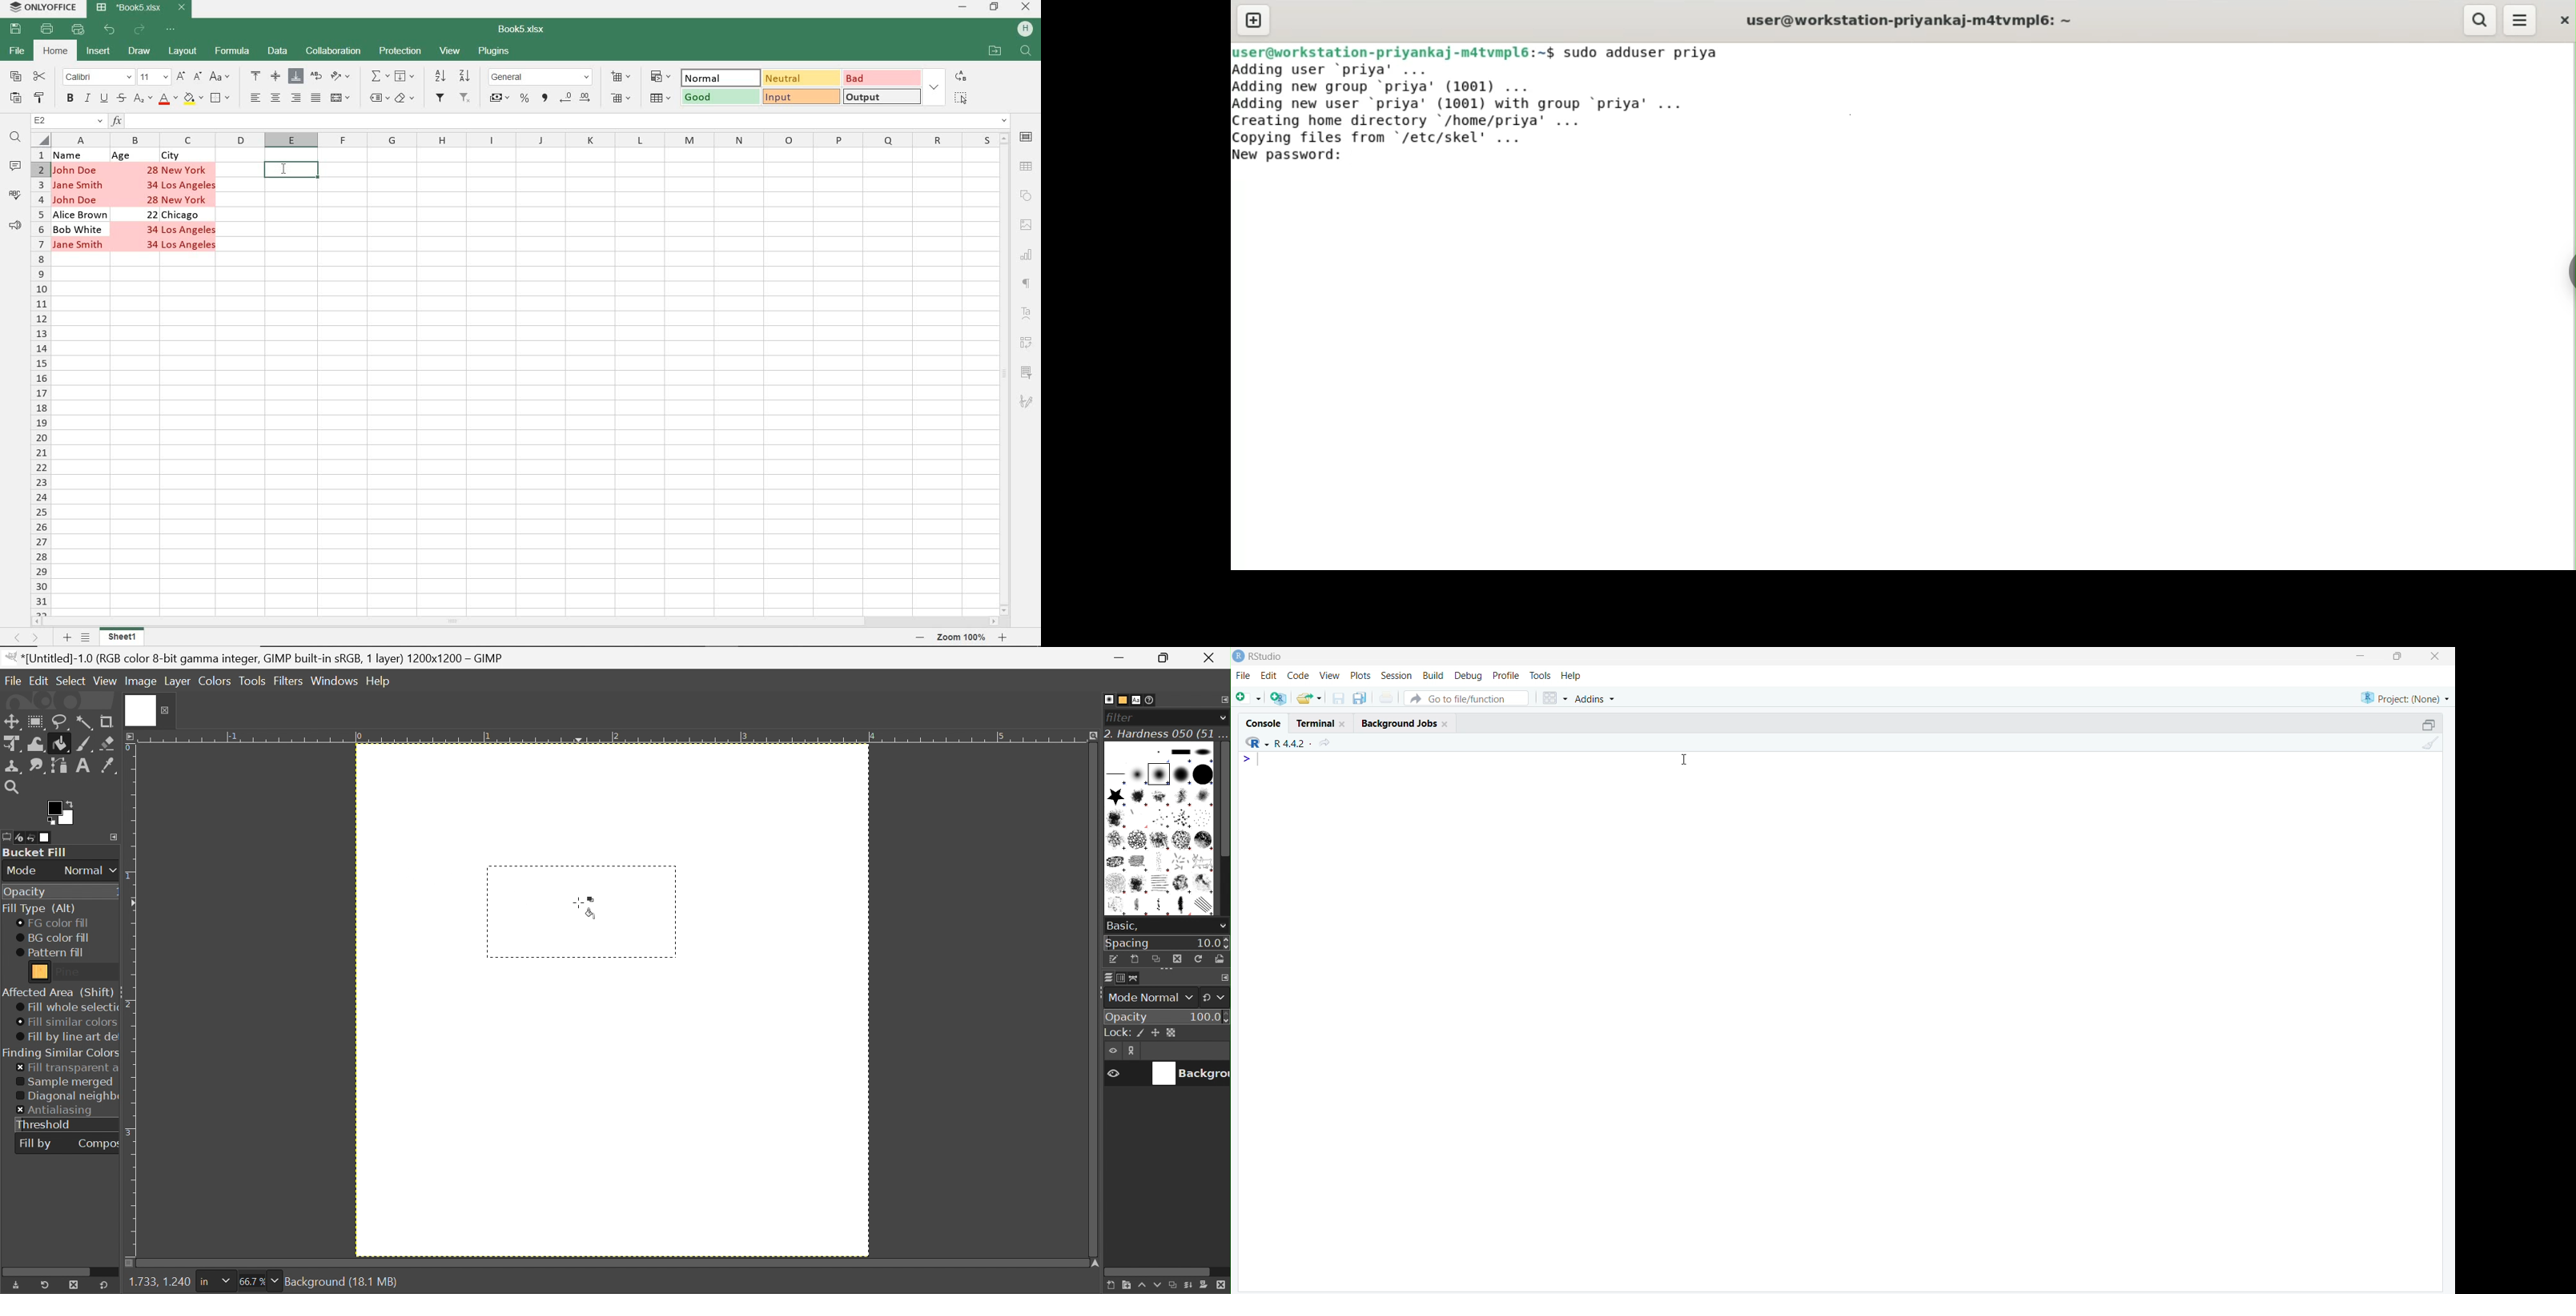  I want to click on close, so click(2563, 16).